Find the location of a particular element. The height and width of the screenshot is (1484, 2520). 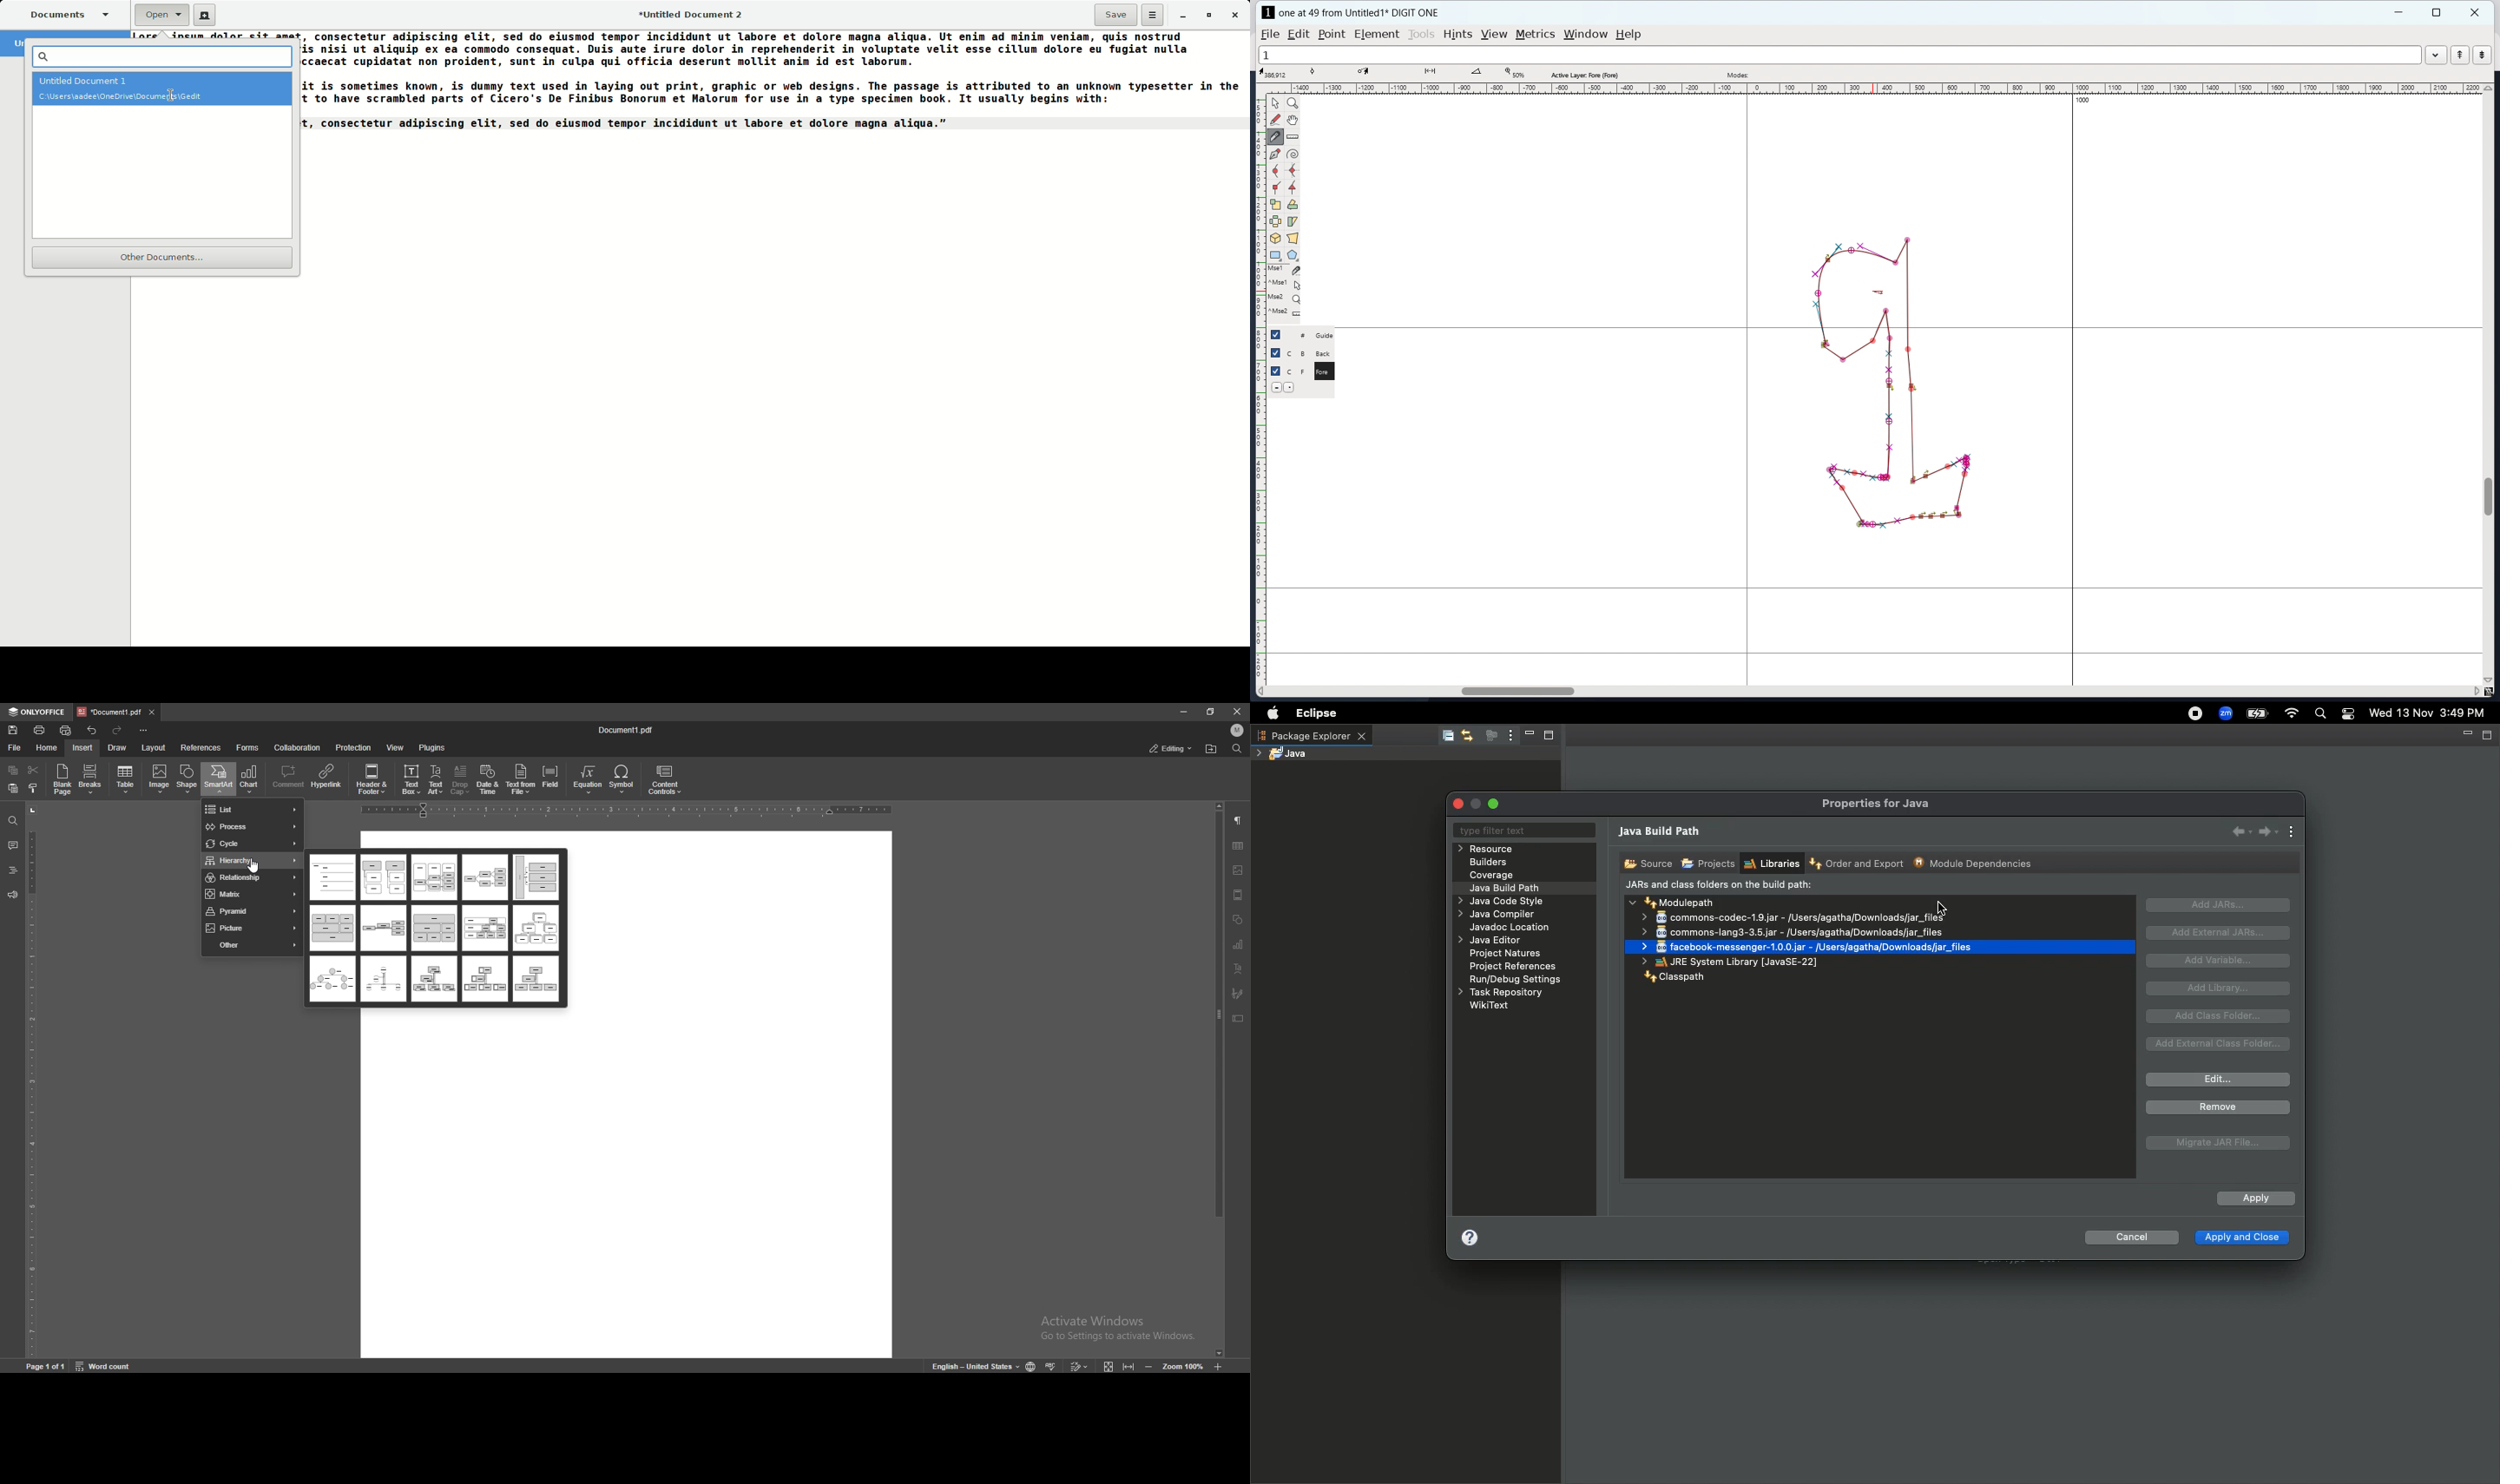

file is located at coordinates (17, 747).